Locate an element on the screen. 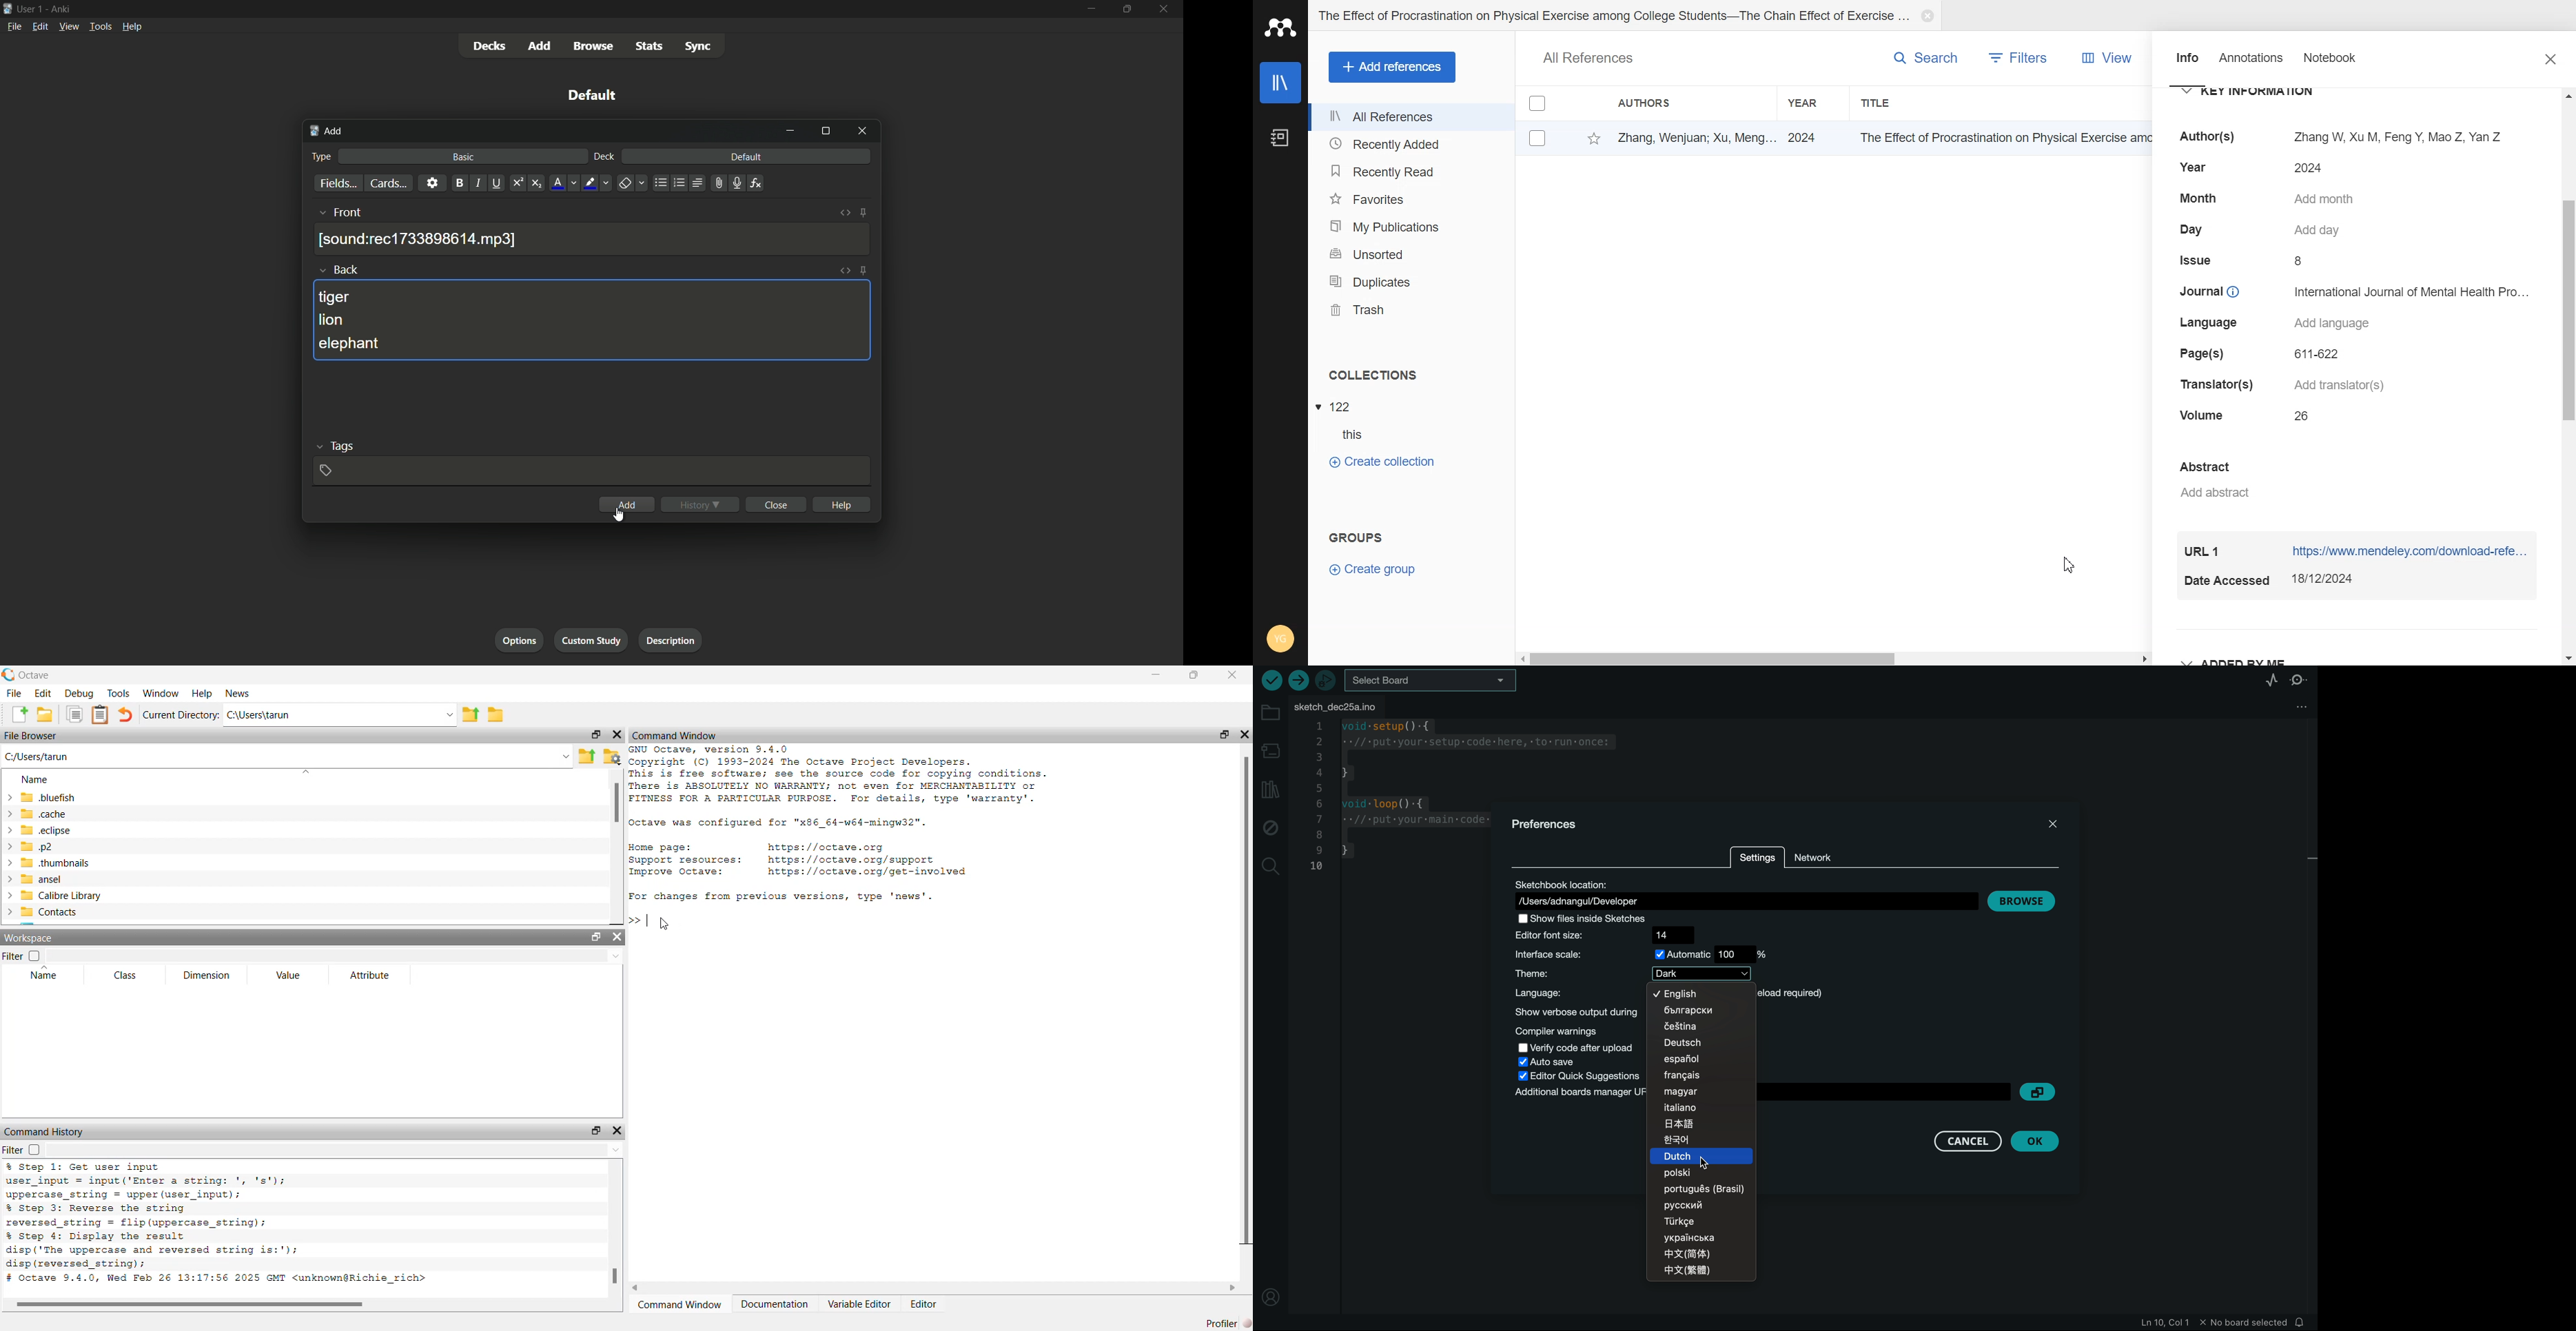 The image size is (2576, 1344). underline is located at coordinates (499, 183).